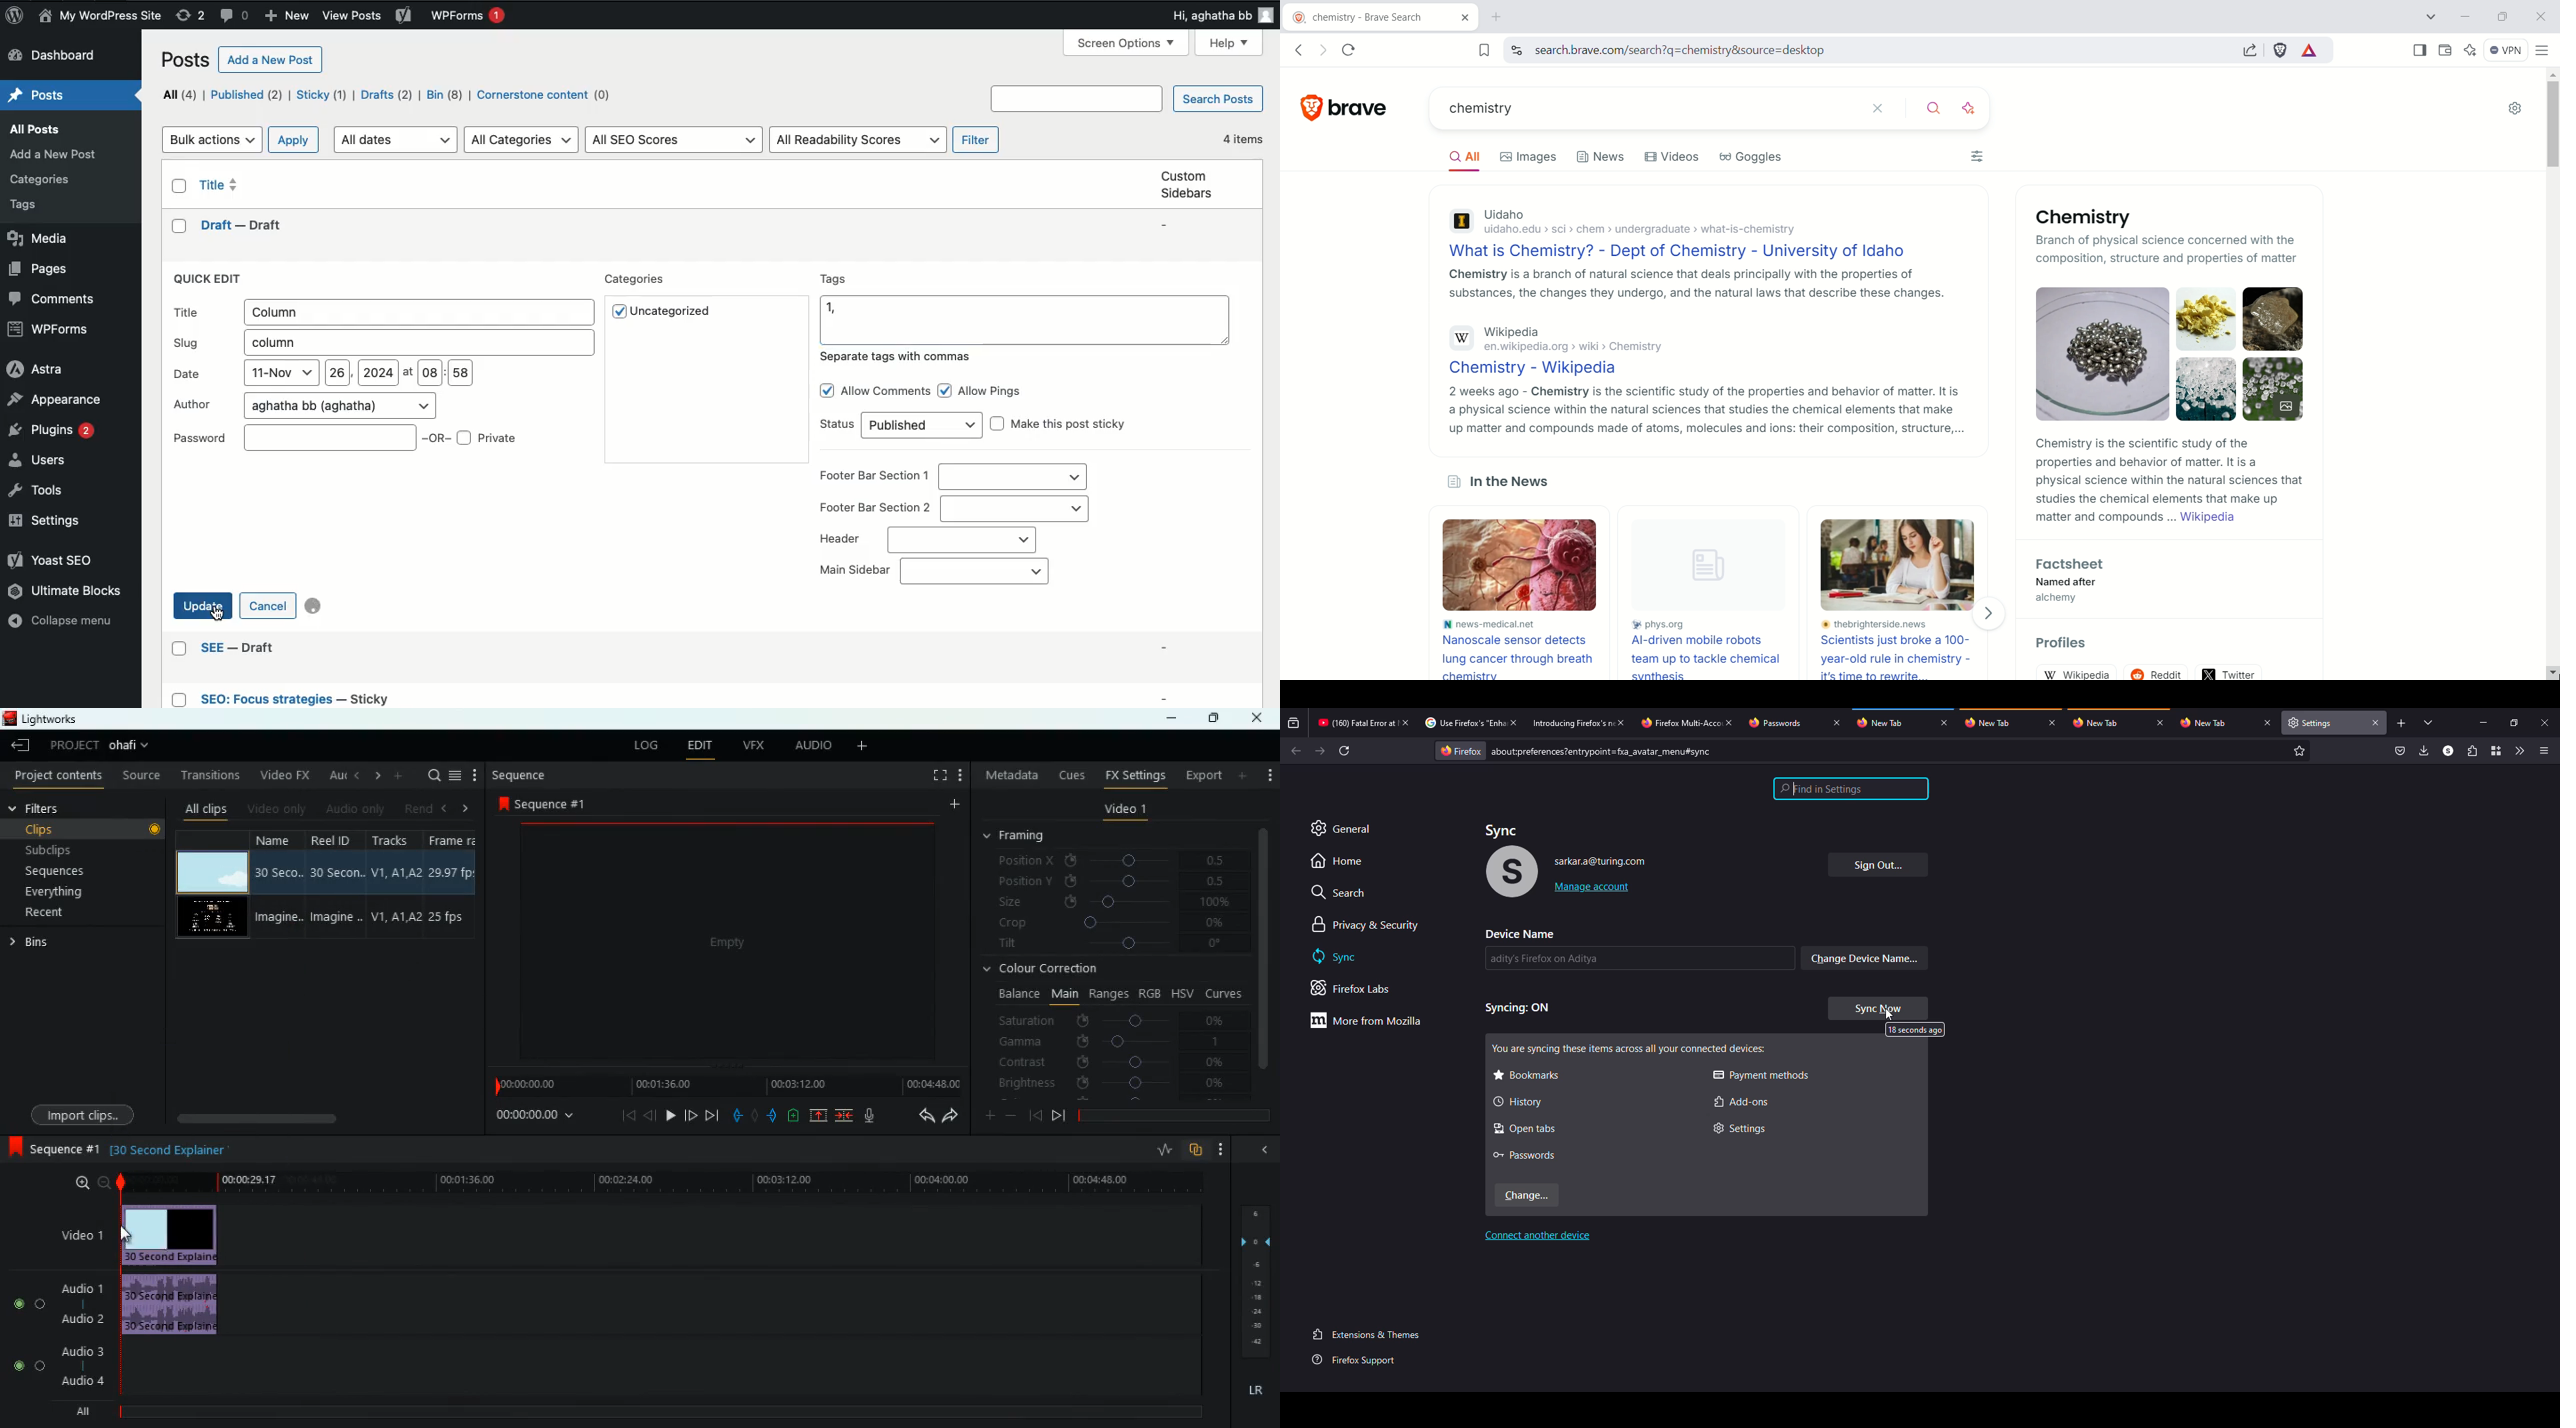 Image resolution: width=2576 pixels, height=1428 pixels. I want to click on tab, so click(2211, 722).